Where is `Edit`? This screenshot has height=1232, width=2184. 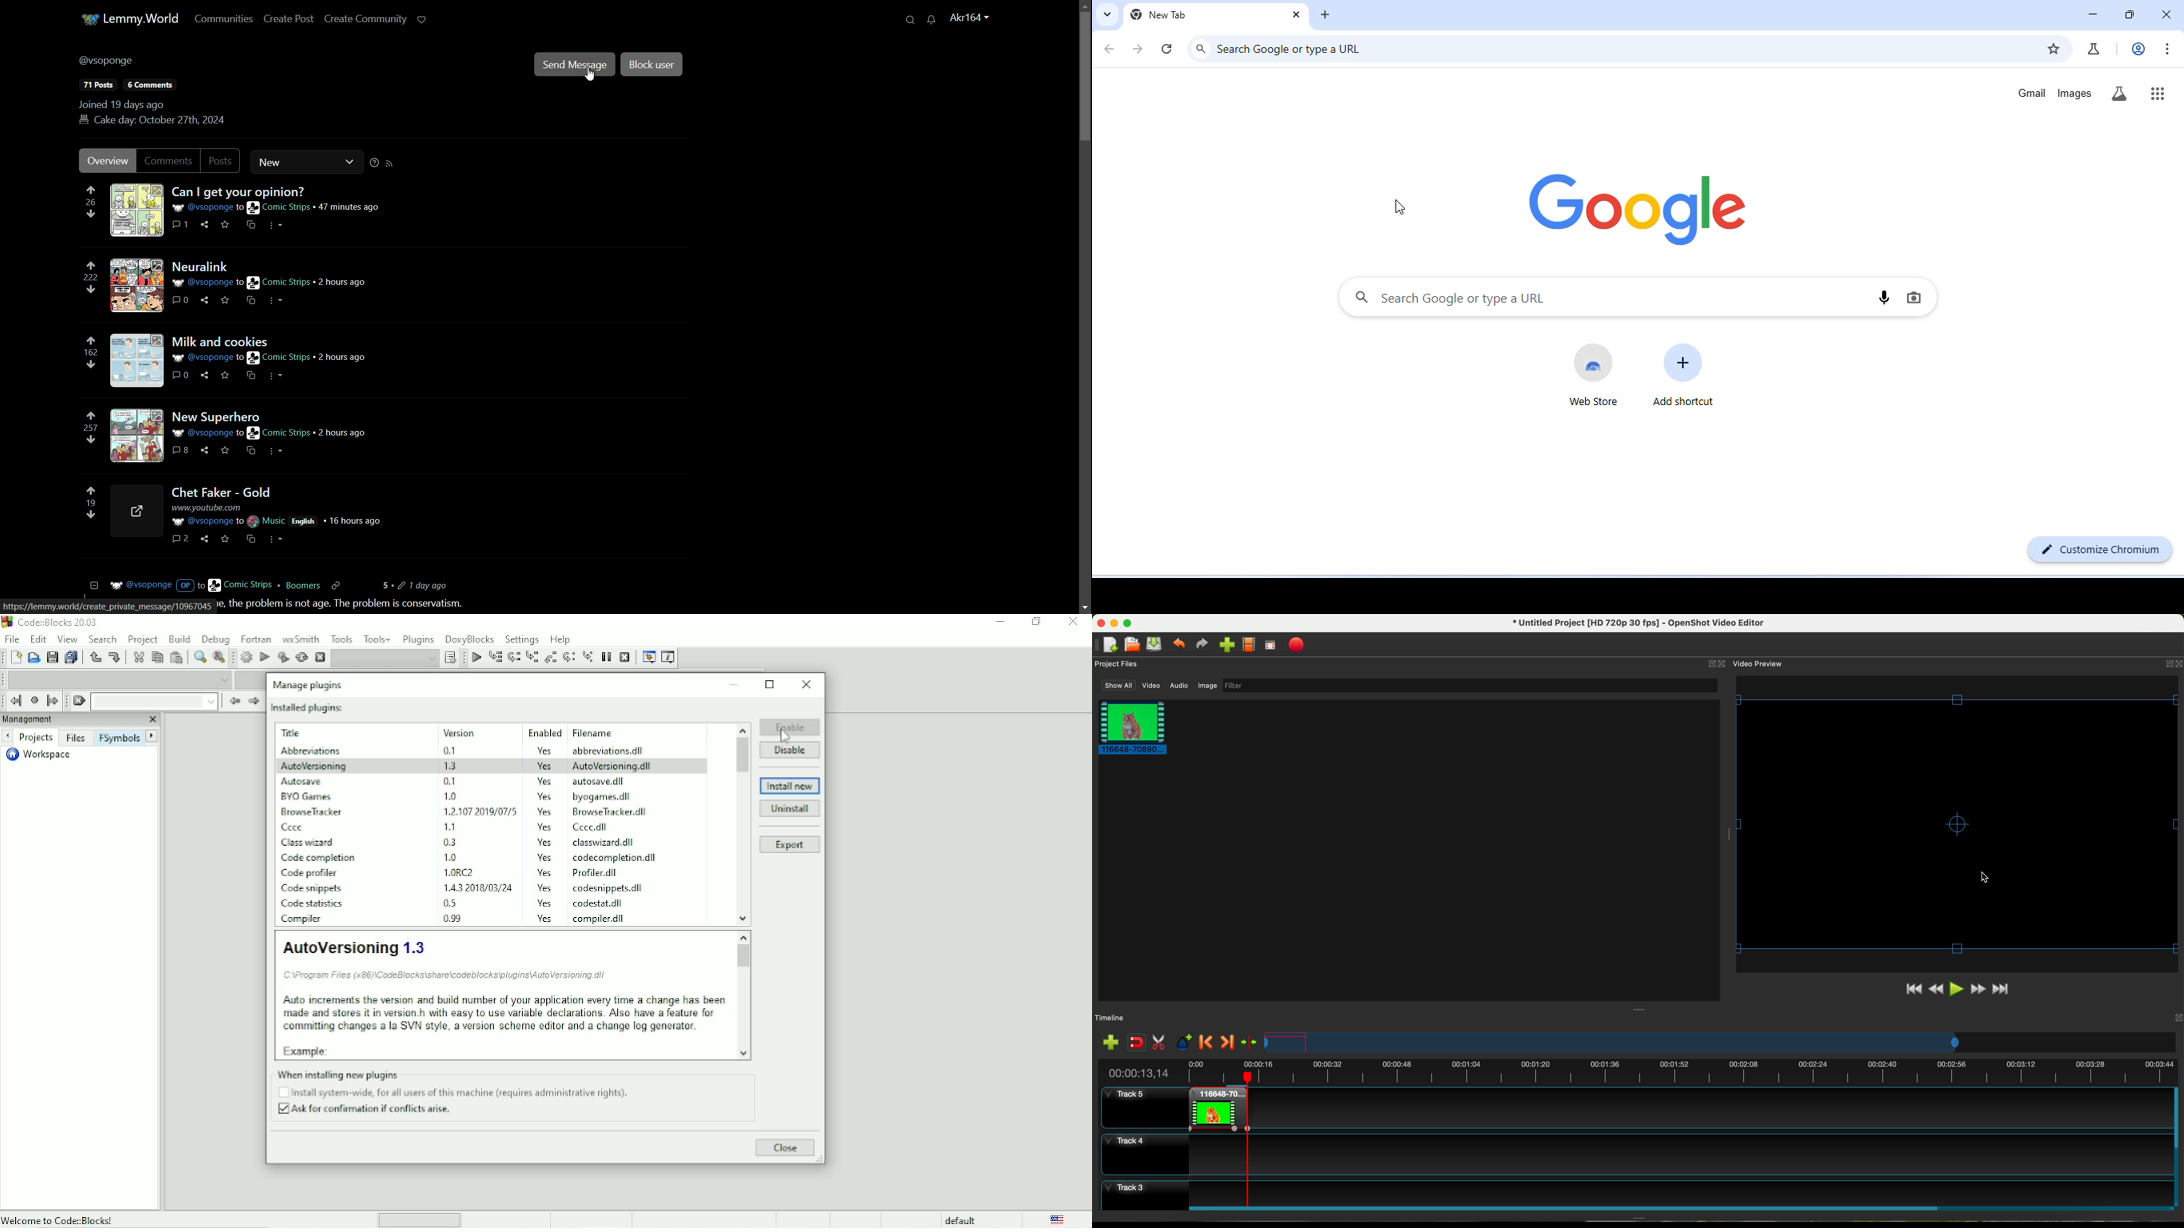
Edit is located at coordinates (39, 639).